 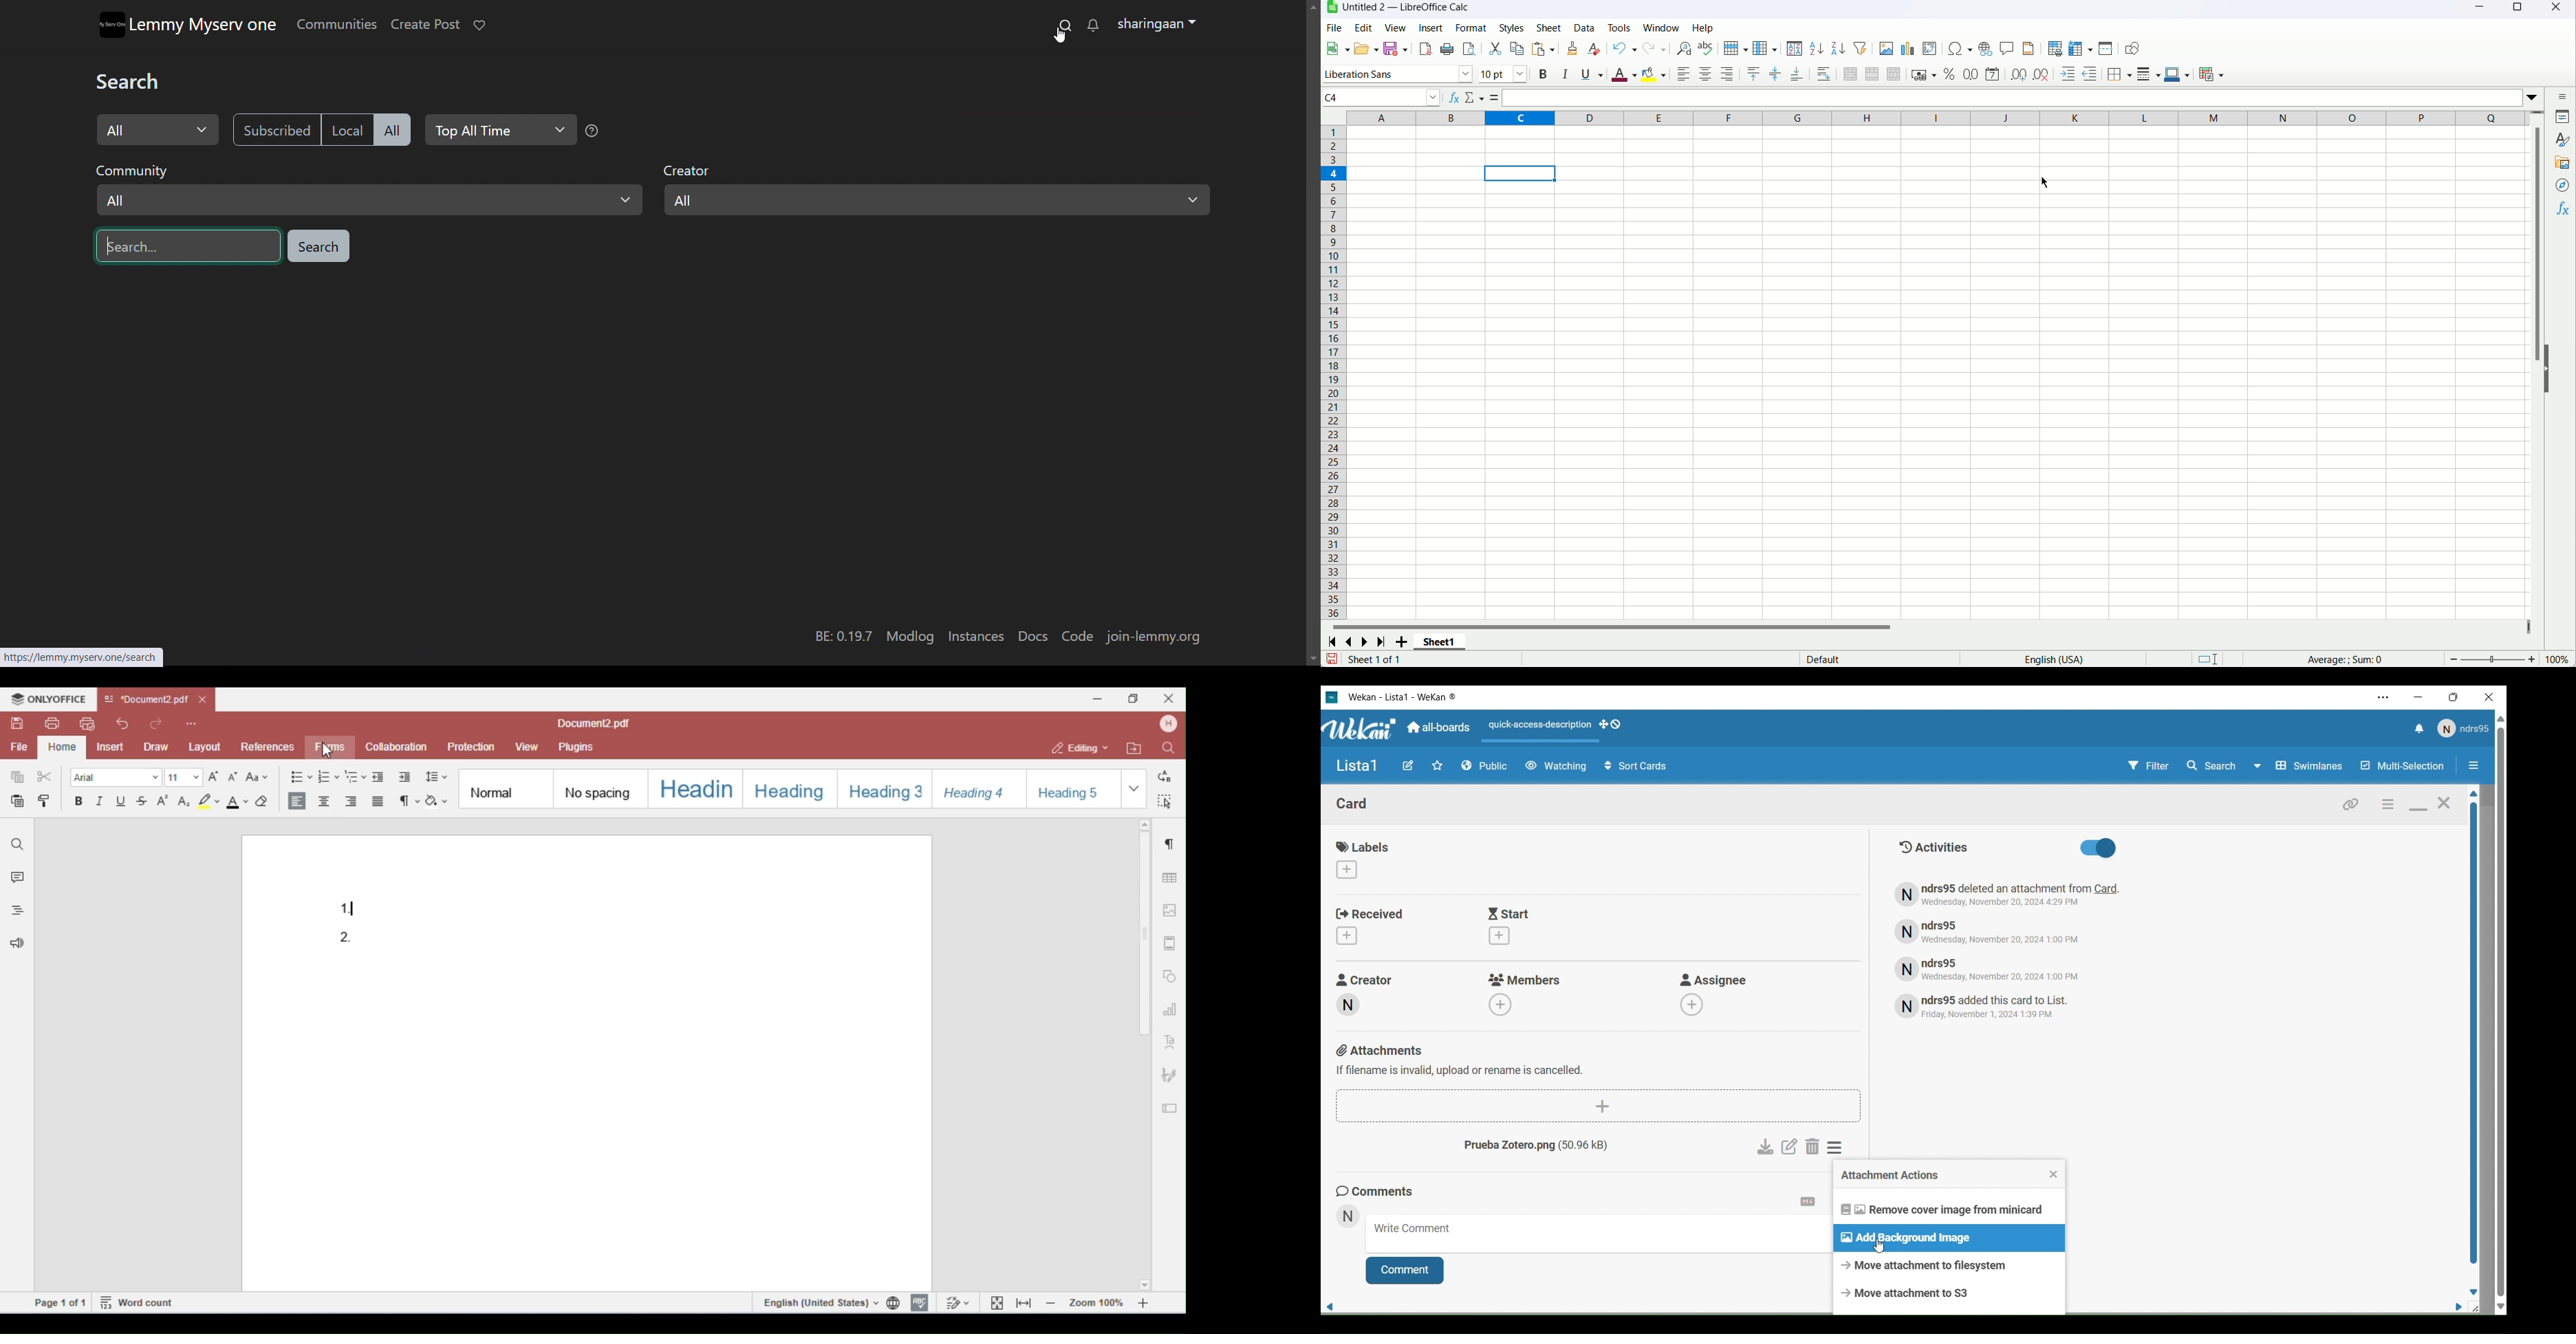 What do you see at coordinates (1347, 1005) in the screenshot?
I see `Creator` at bounding box center [1347, 1005].